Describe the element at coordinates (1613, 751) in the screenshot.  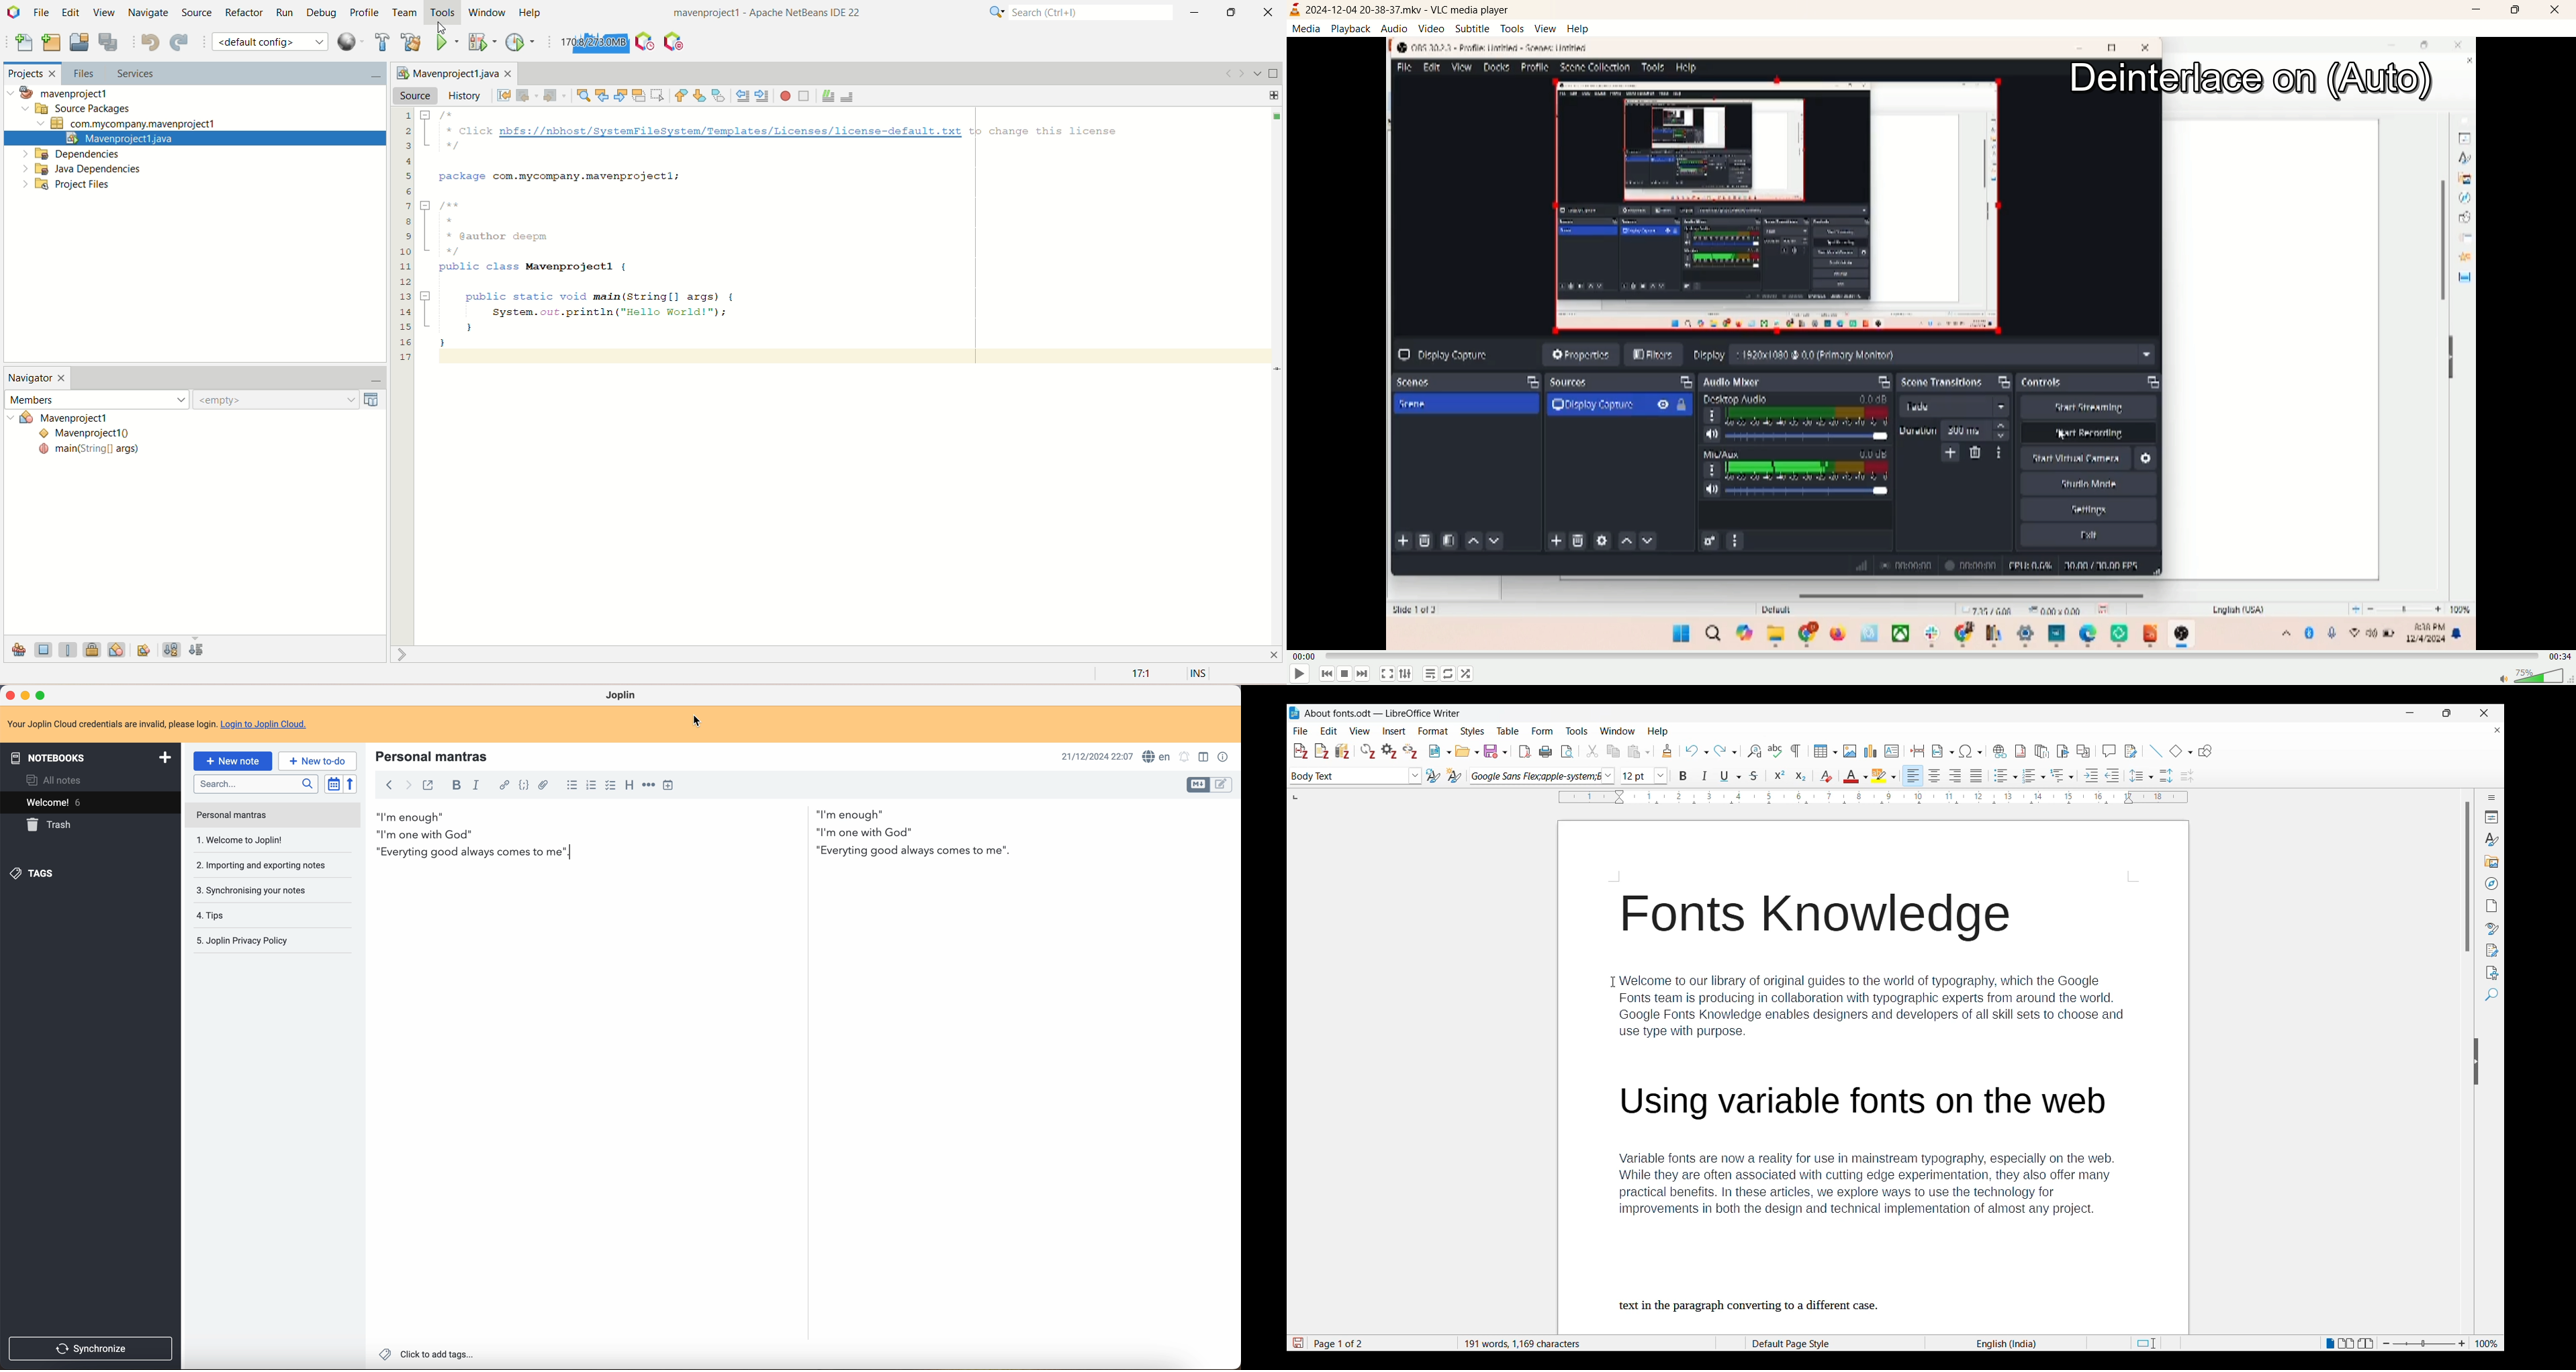
I see `Copy` at that location.